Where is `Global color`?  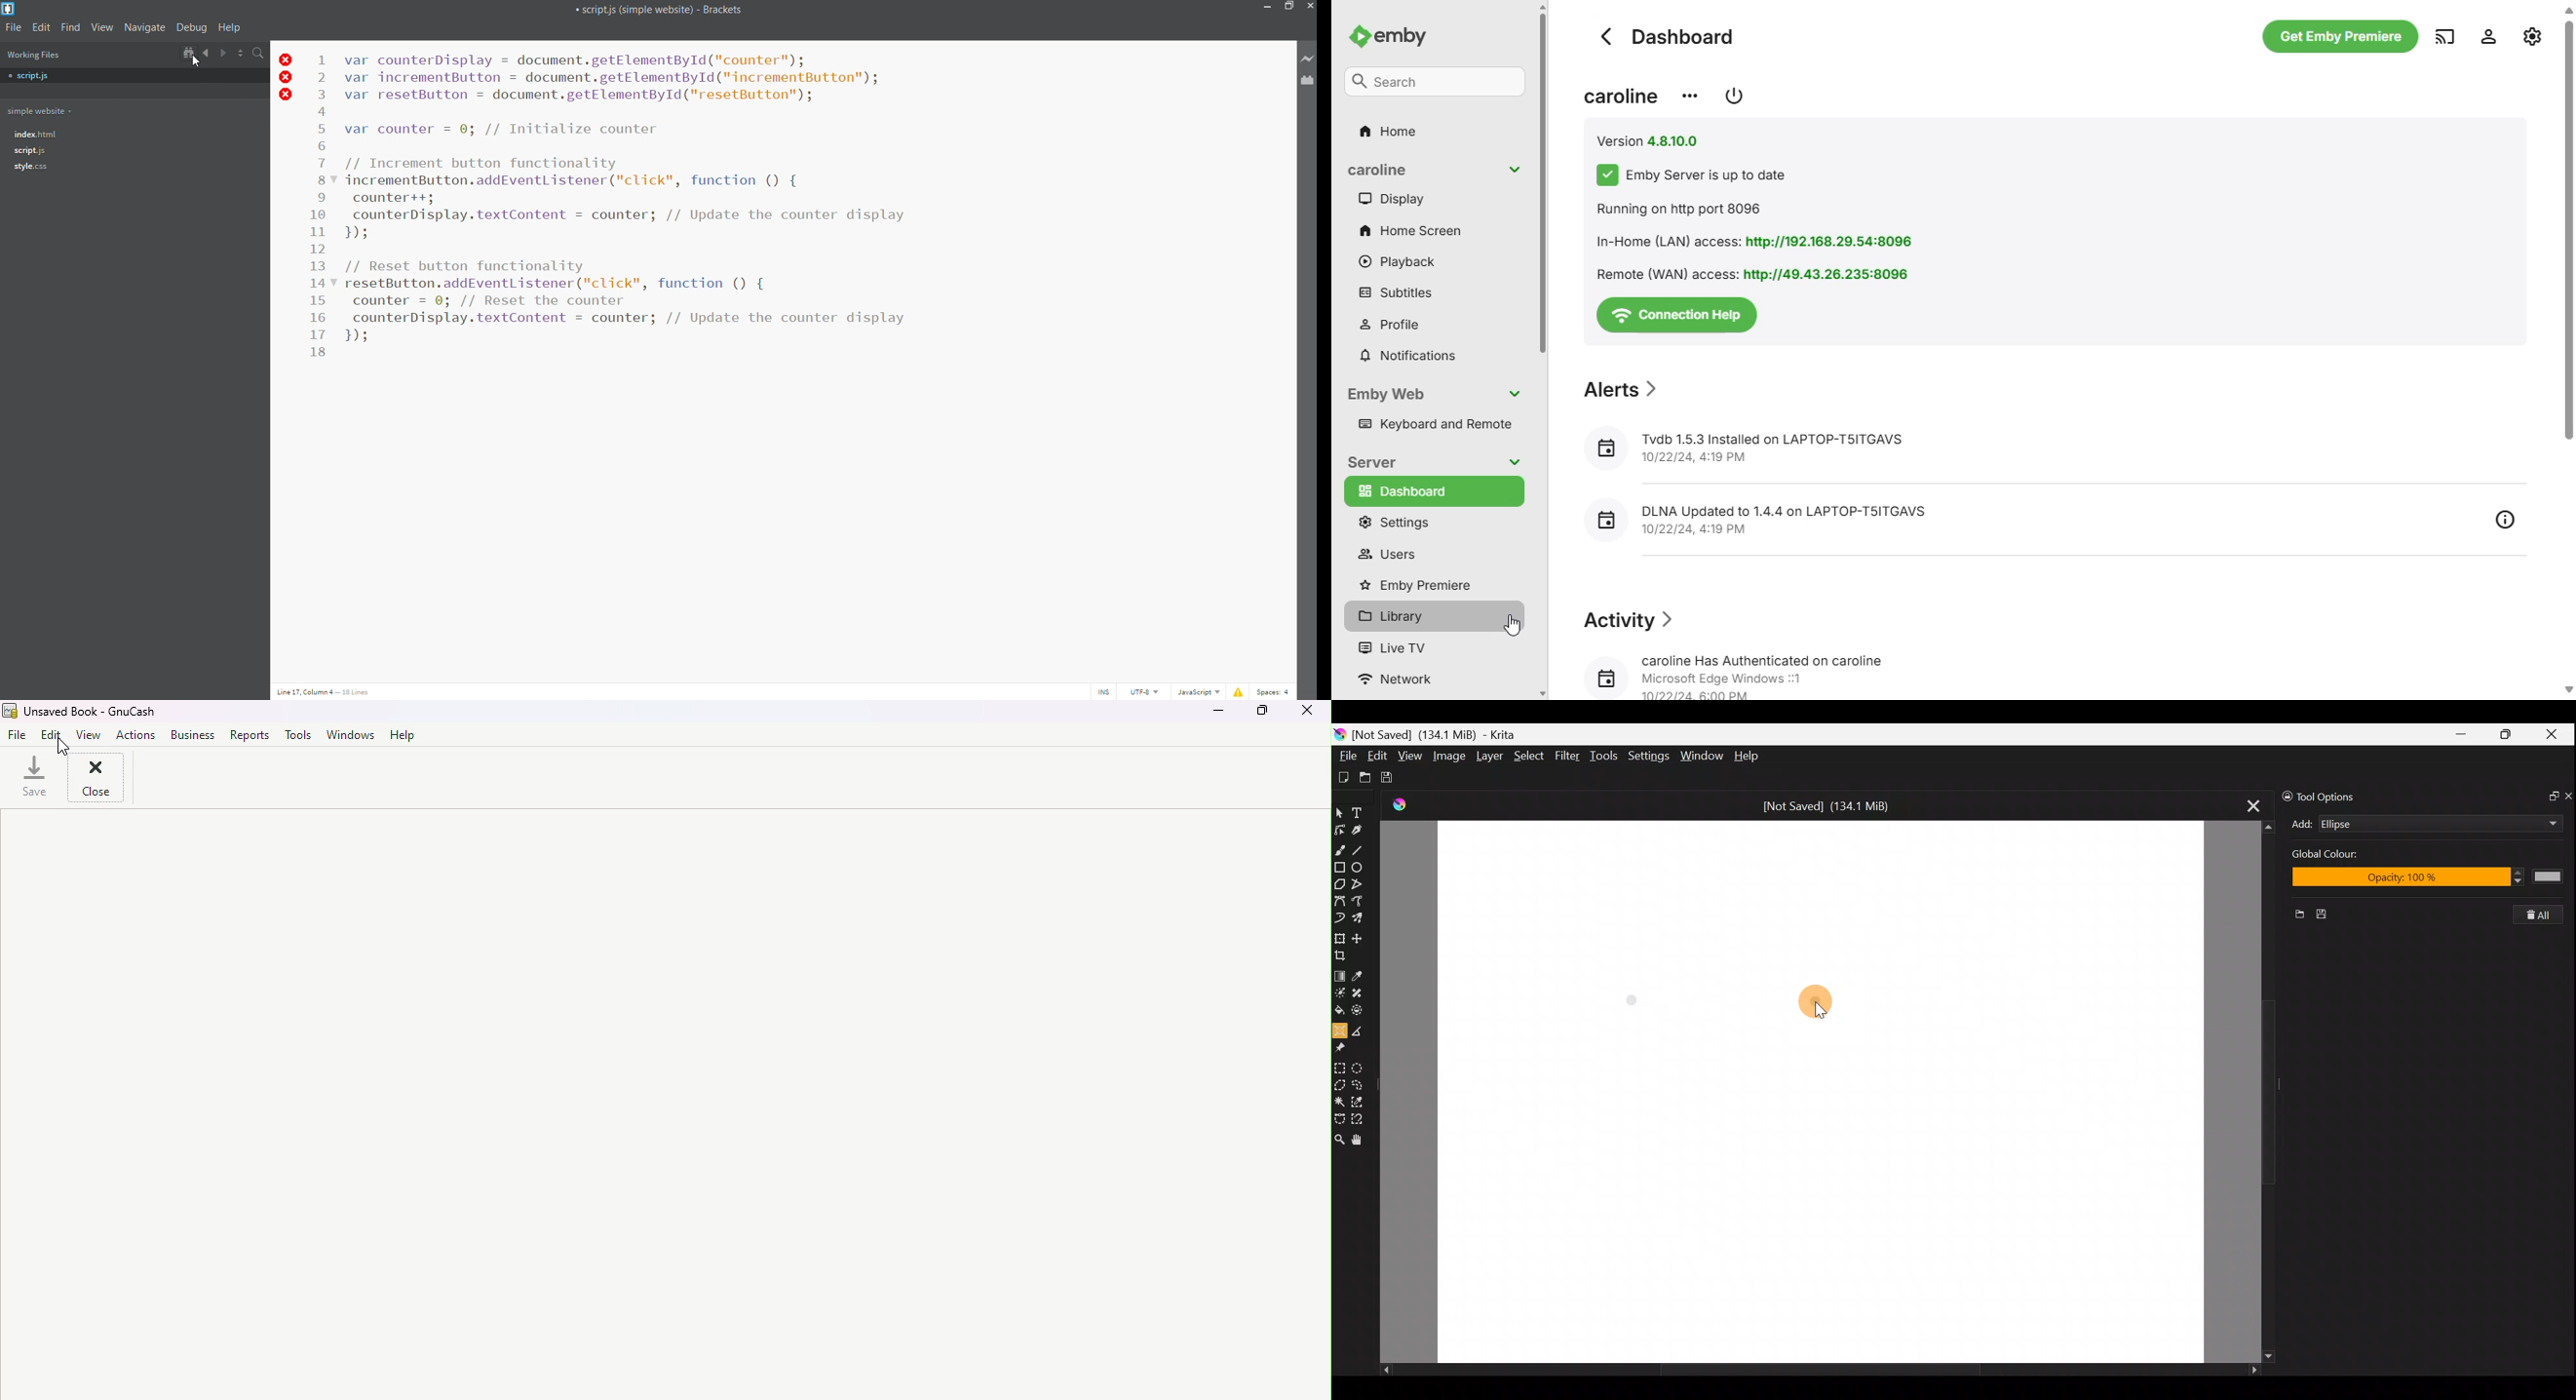 Global color is located at coordinates (2342, 856).